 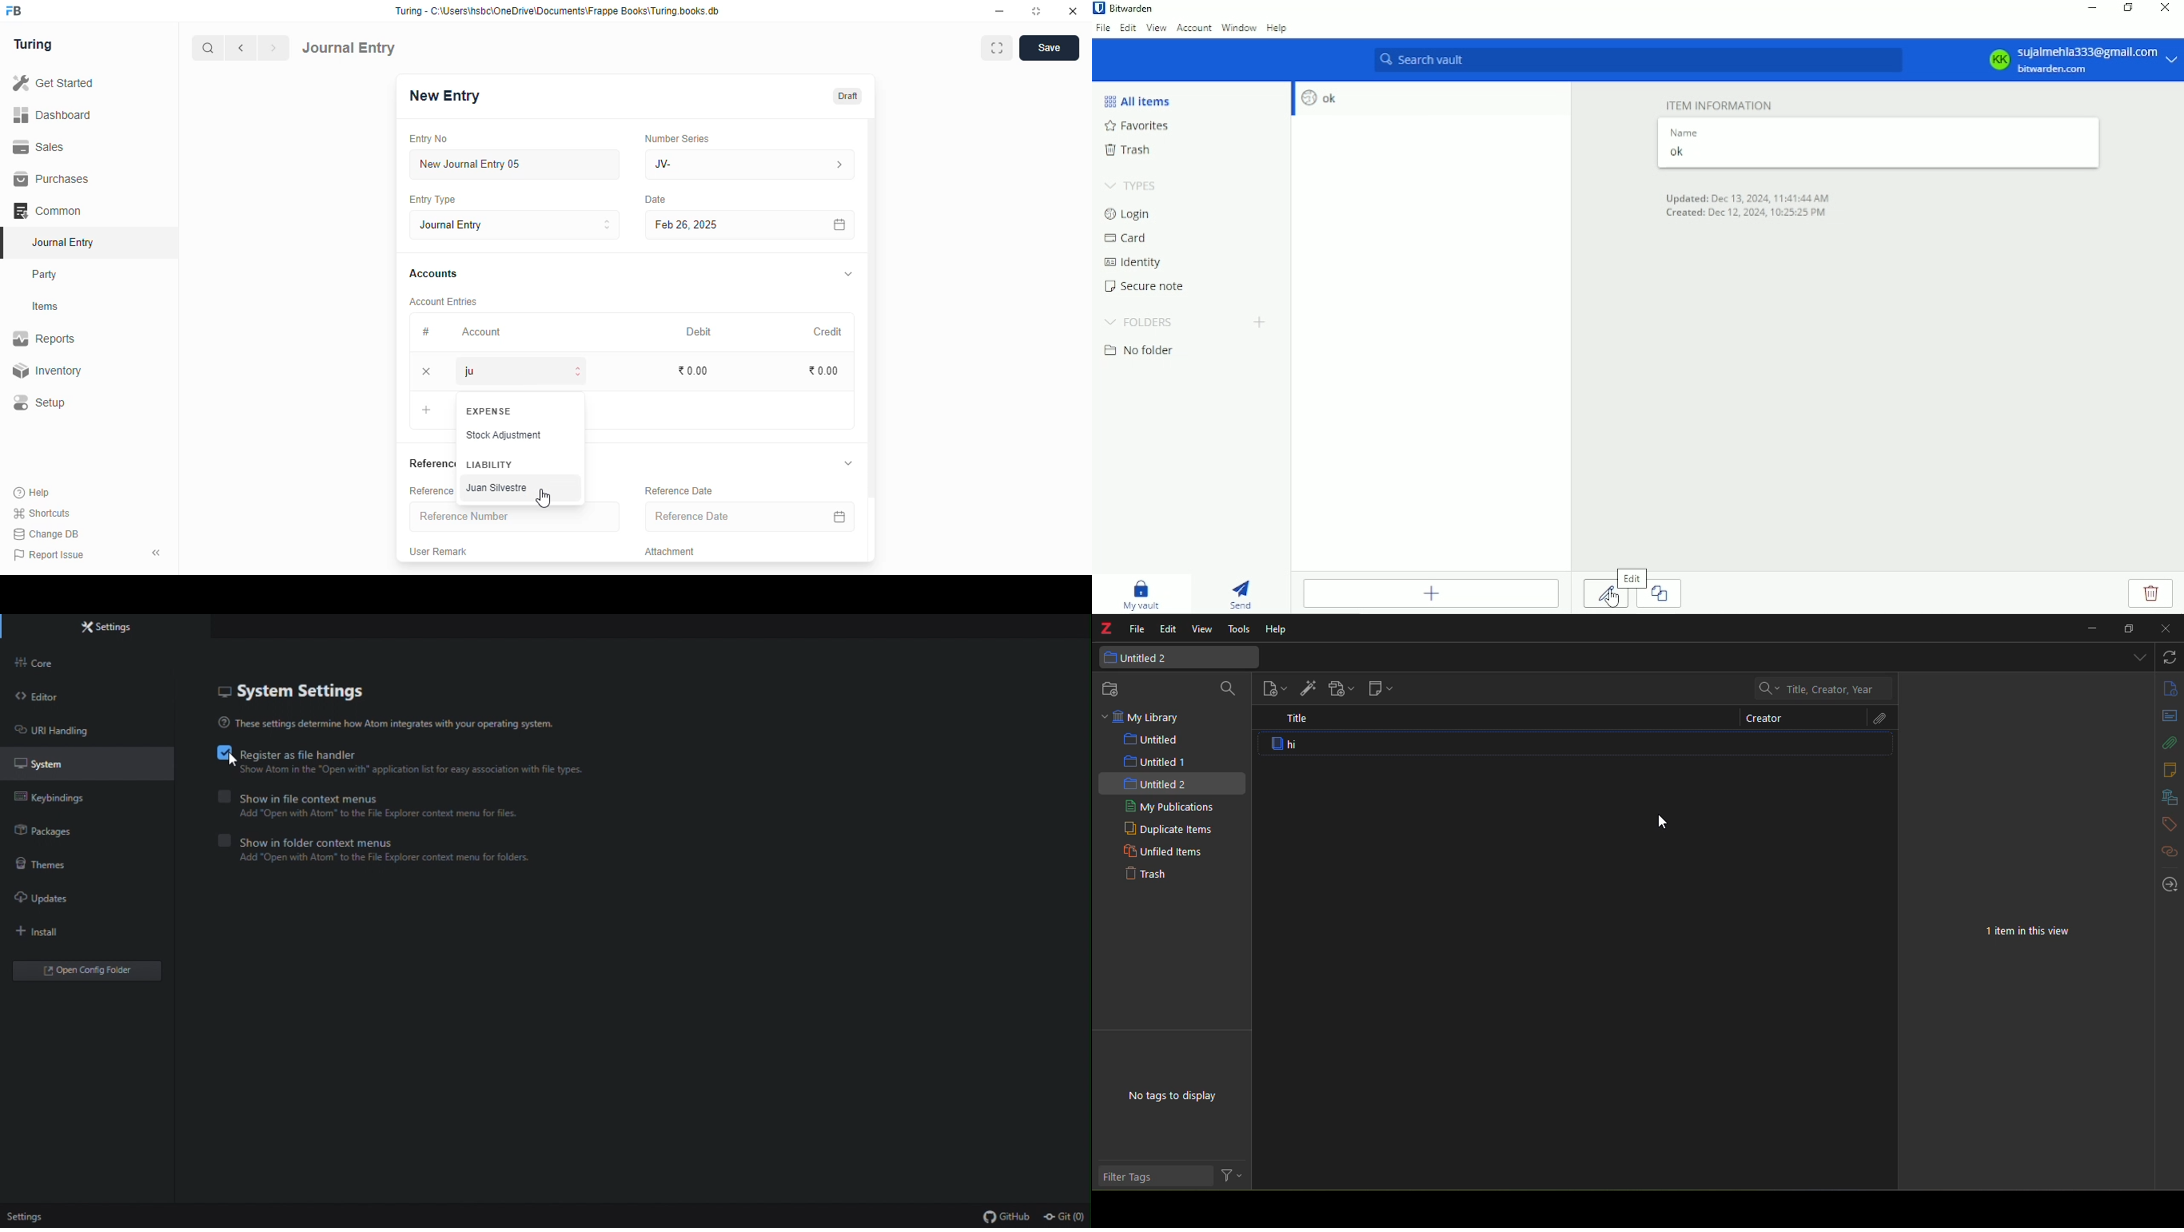 I want to click on search, so click(x=1226, y=688).